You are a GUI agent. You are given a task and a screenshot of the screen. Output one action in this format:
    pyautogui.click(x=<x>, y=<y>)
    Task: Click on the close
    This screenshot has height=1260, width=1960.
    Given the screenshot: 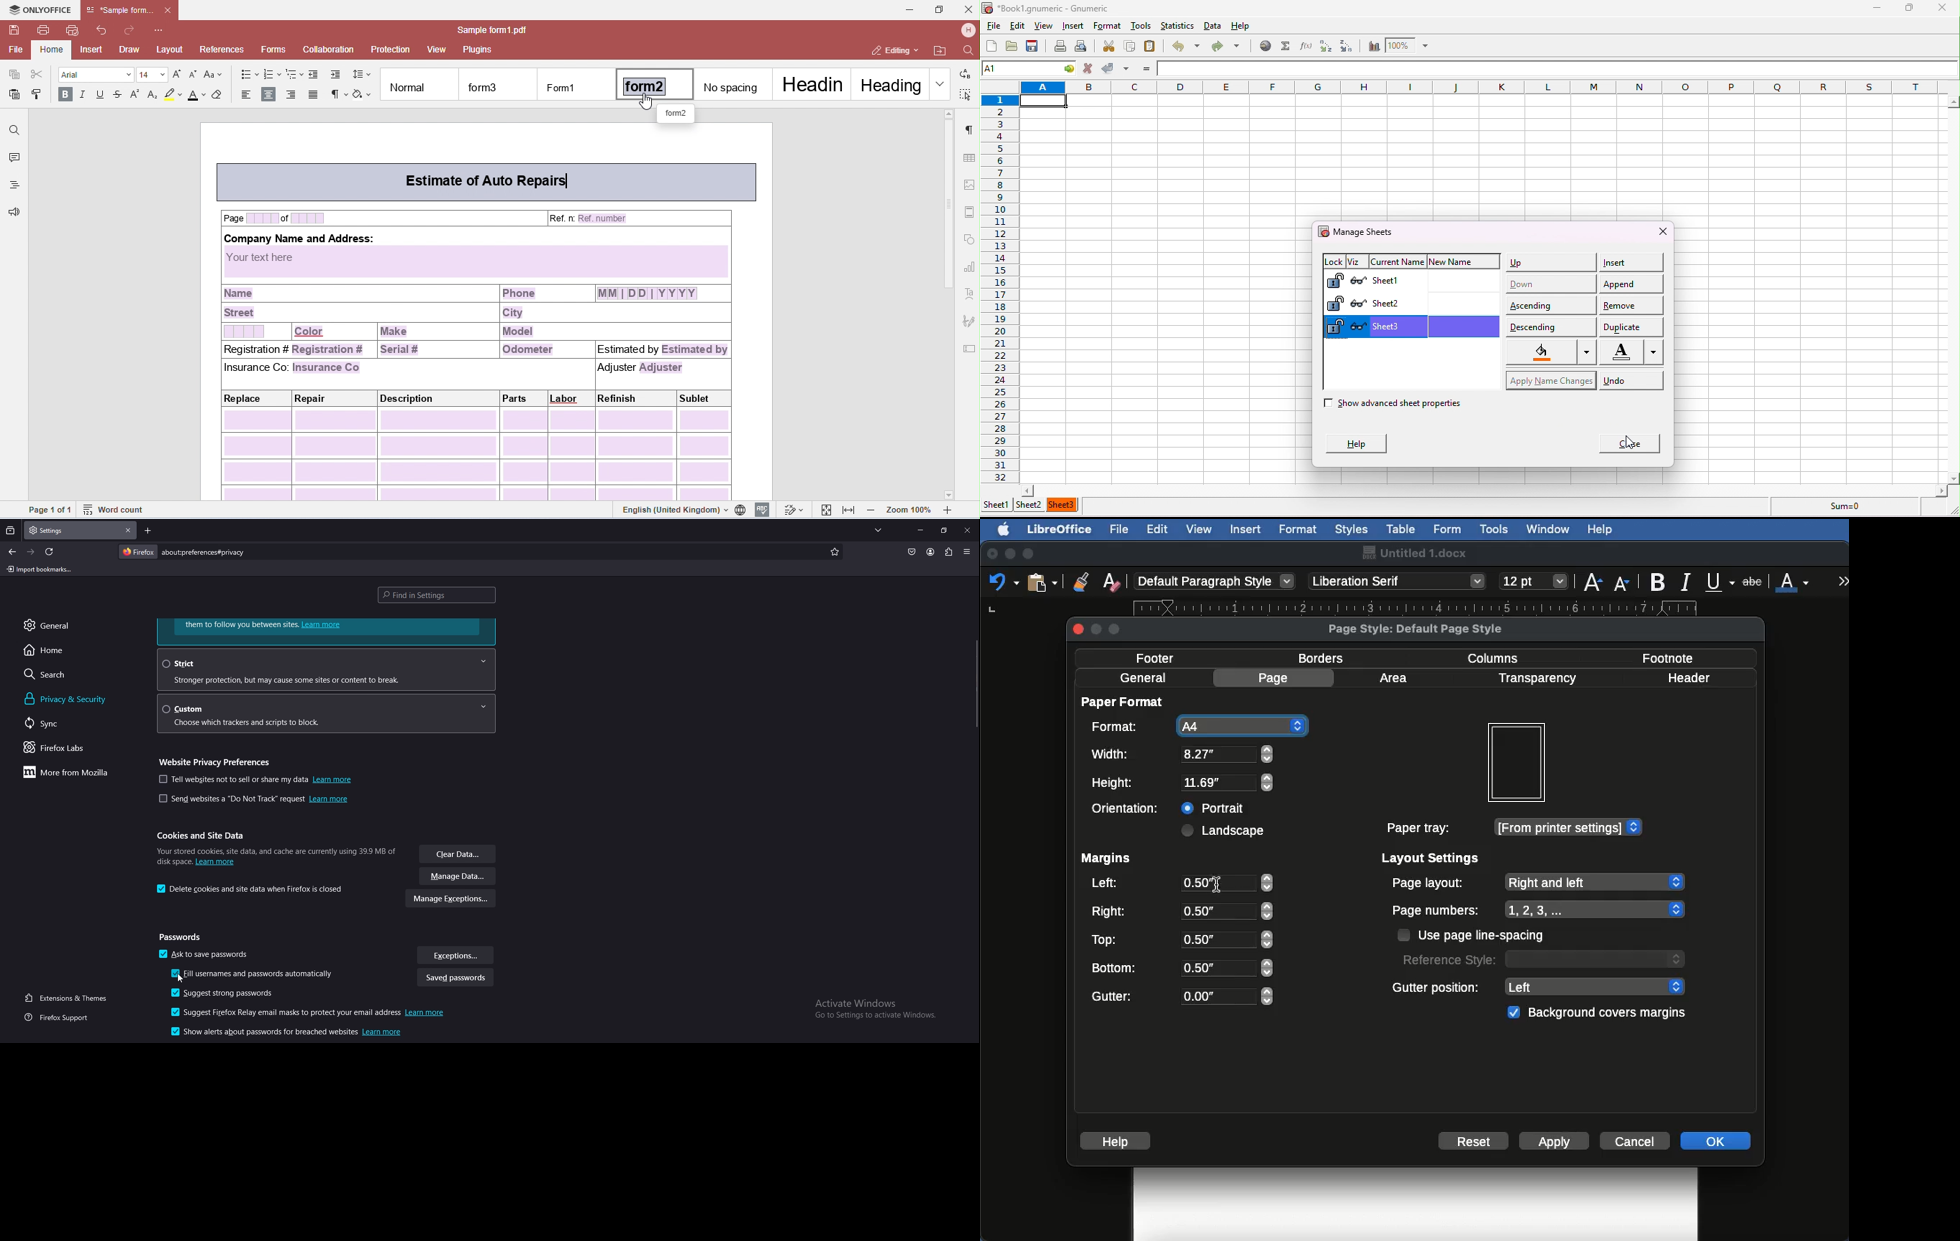 What is the action you would take?
    pyautogui.click(x=1650, y=232)
    